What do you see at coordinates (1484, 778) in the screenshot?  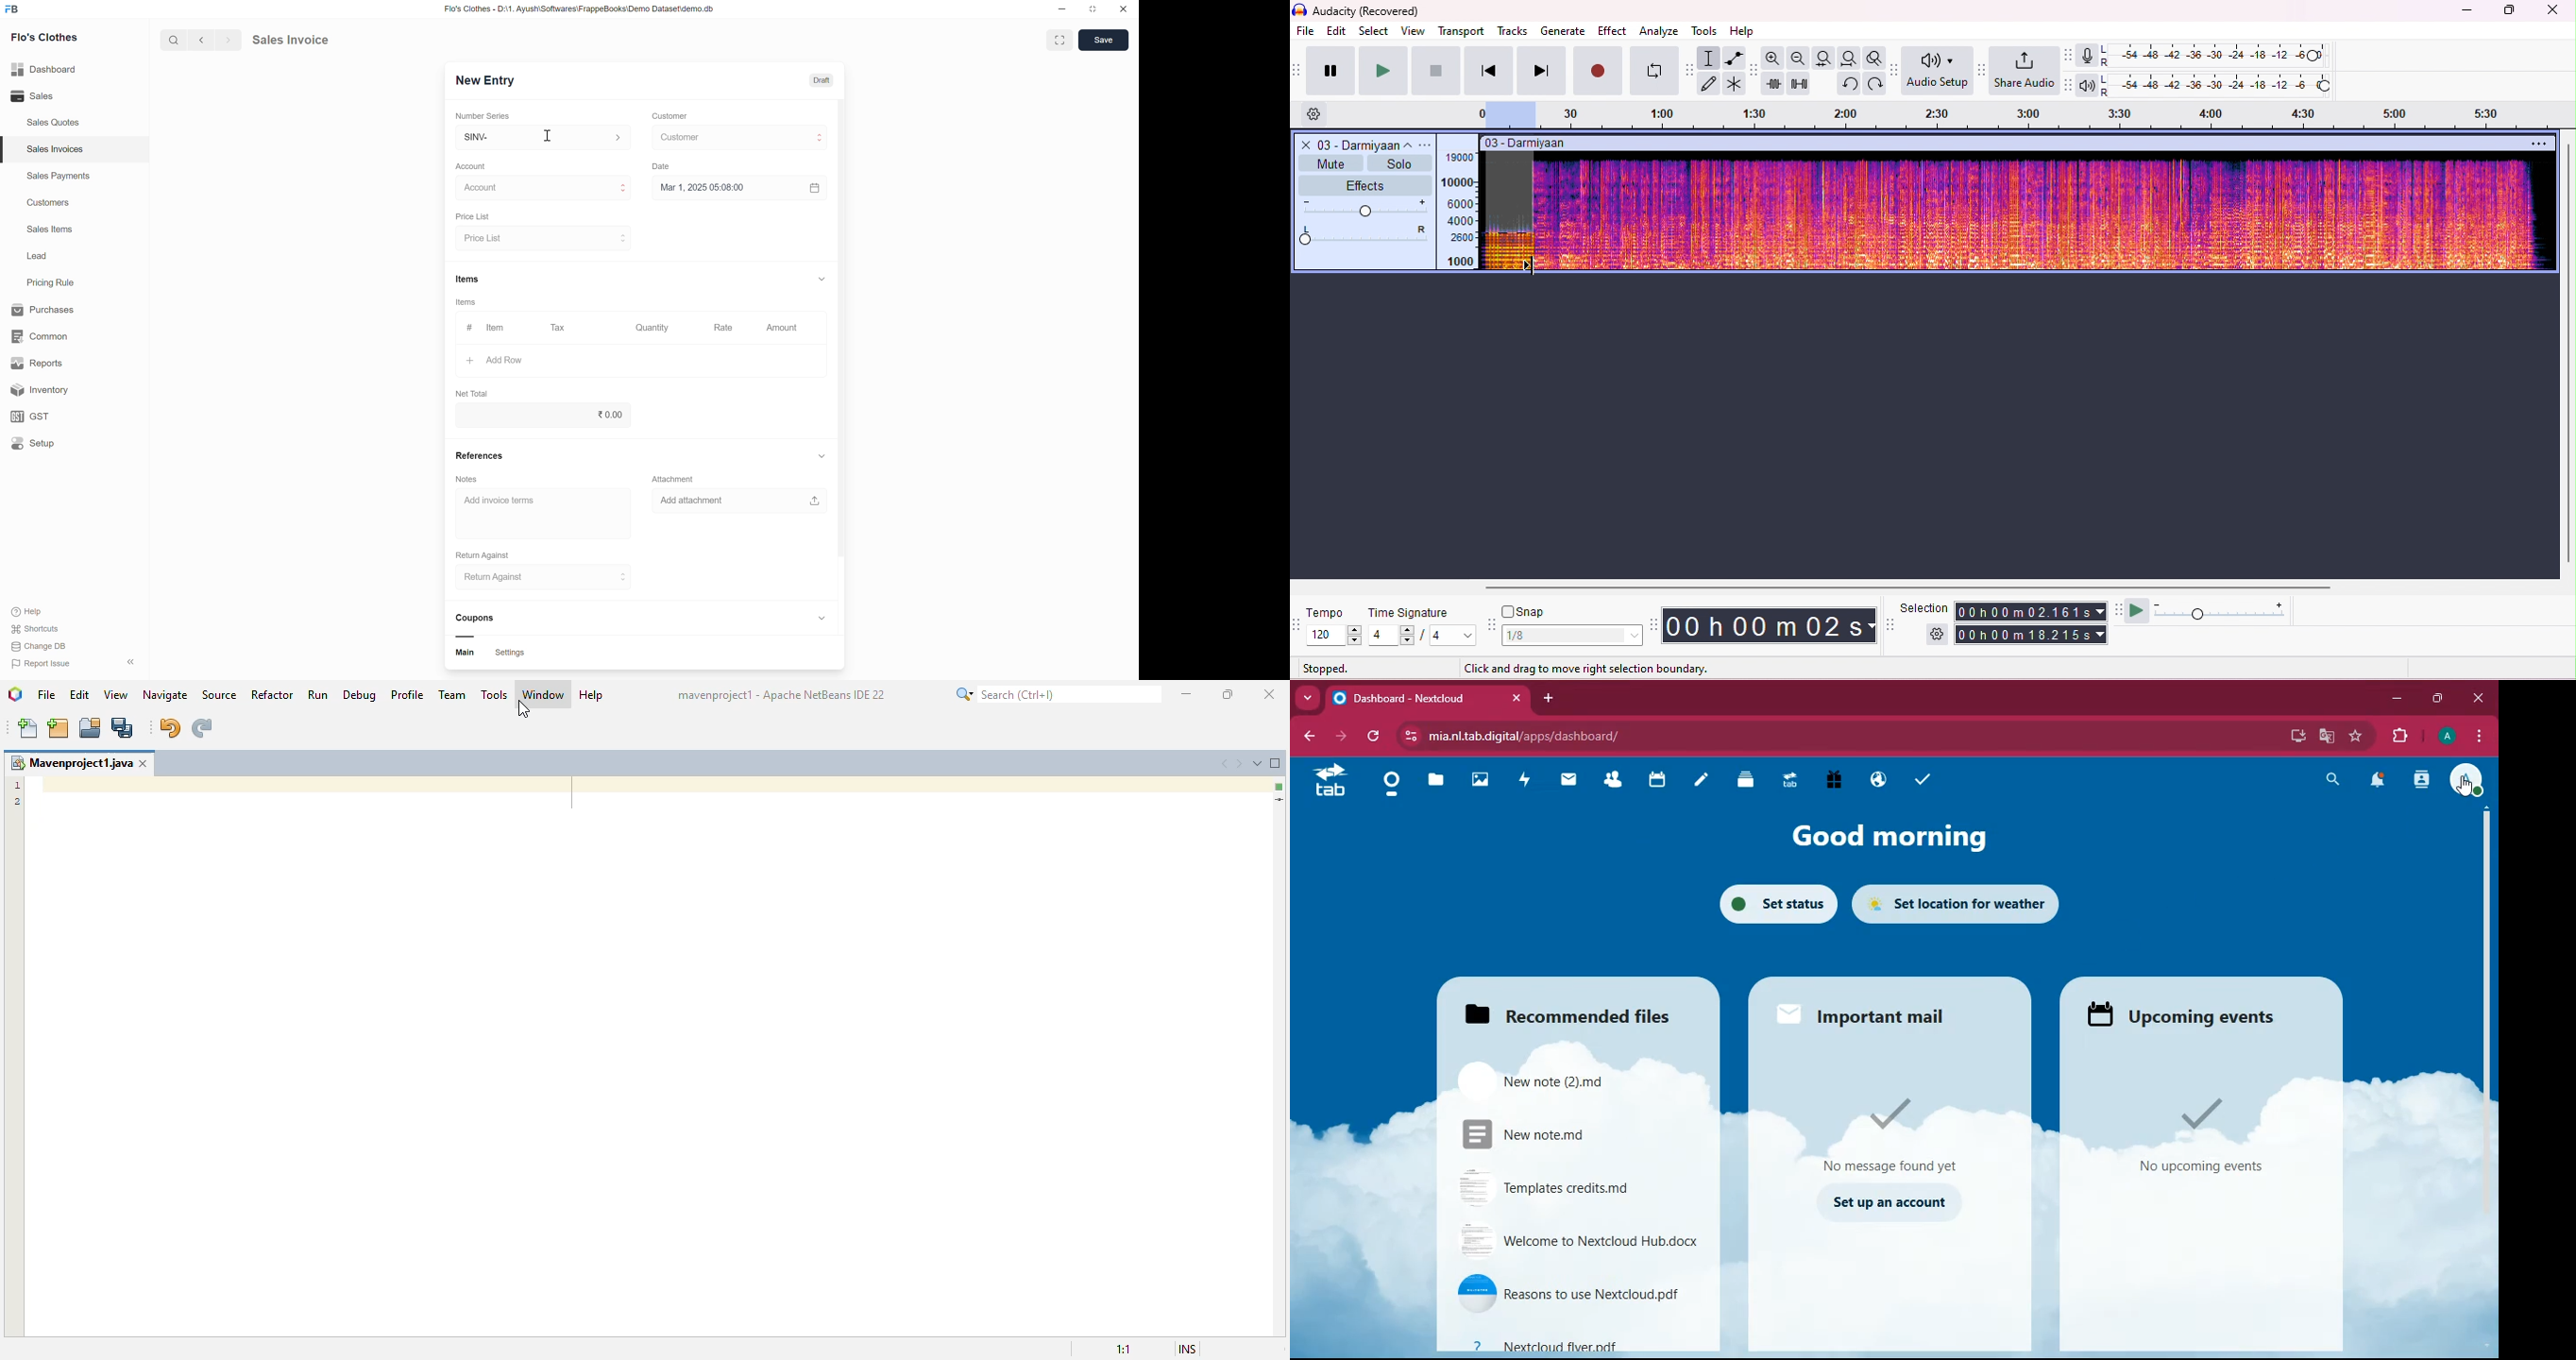 I see `images` at bounding box center [1484, 778].